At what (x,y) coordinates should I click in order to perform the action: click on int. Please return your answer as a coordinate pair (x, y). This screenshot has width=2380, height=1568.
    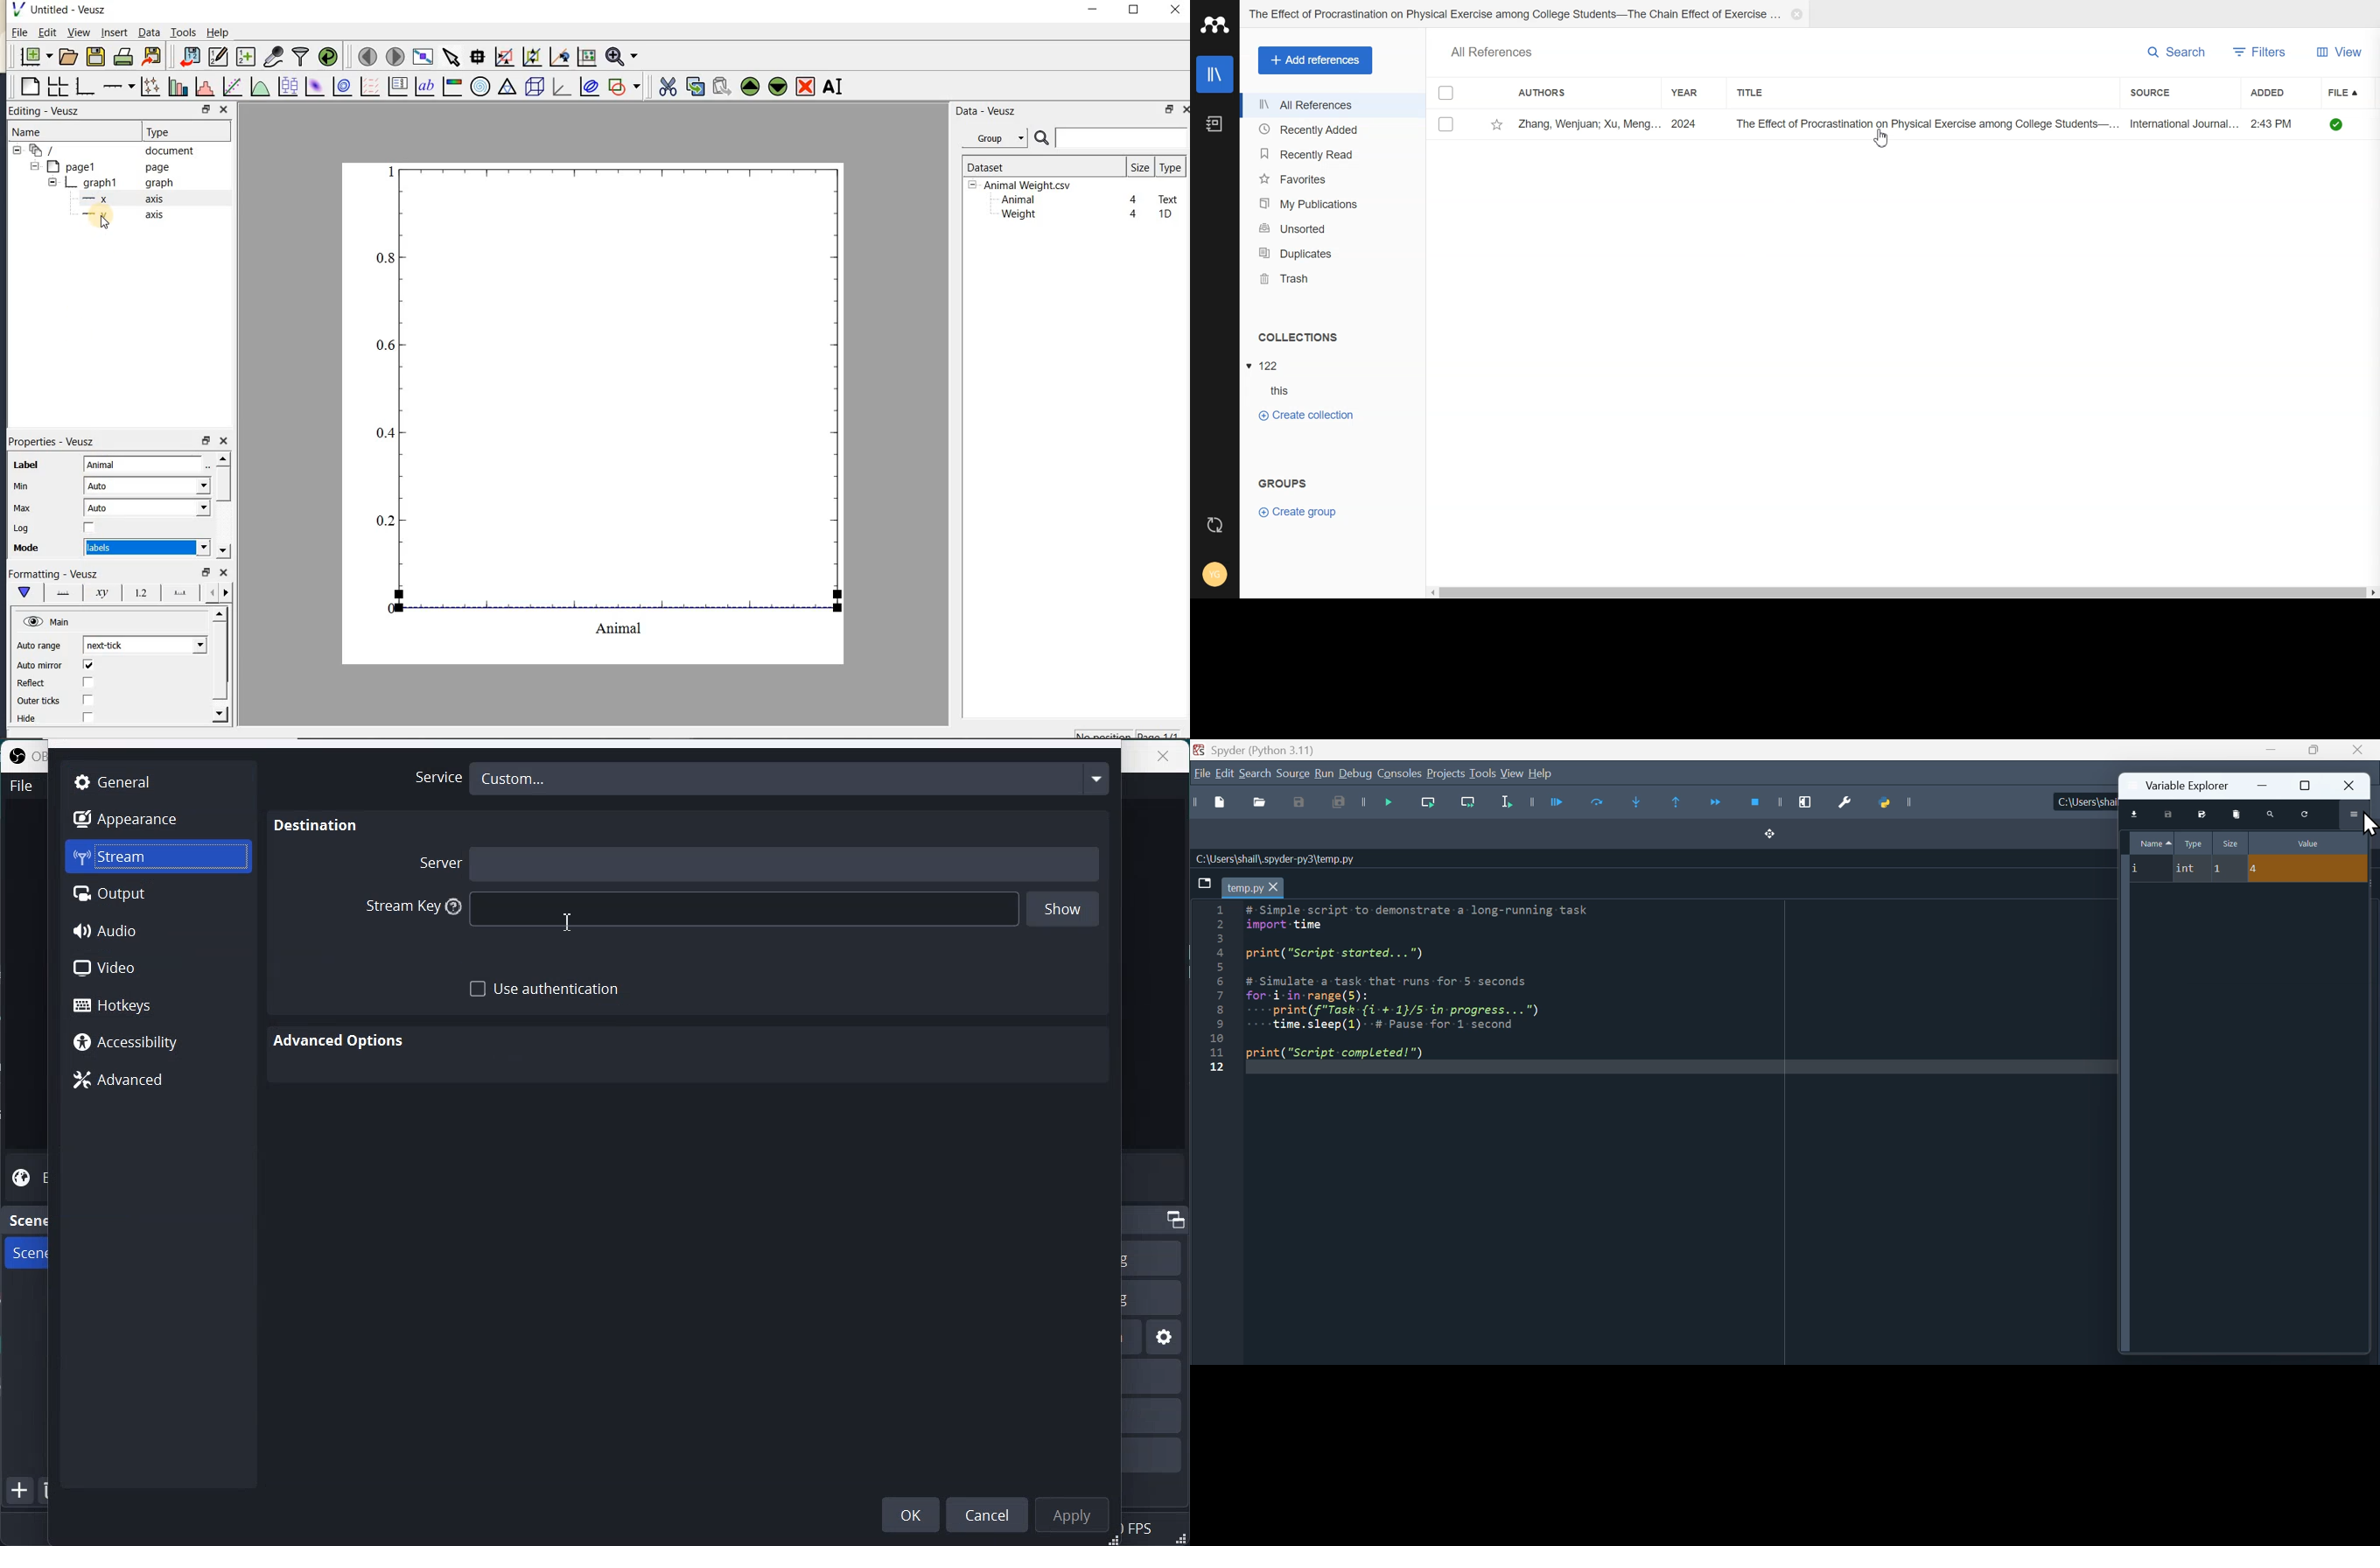
    Looking at the image, I should click on (2189, 869).